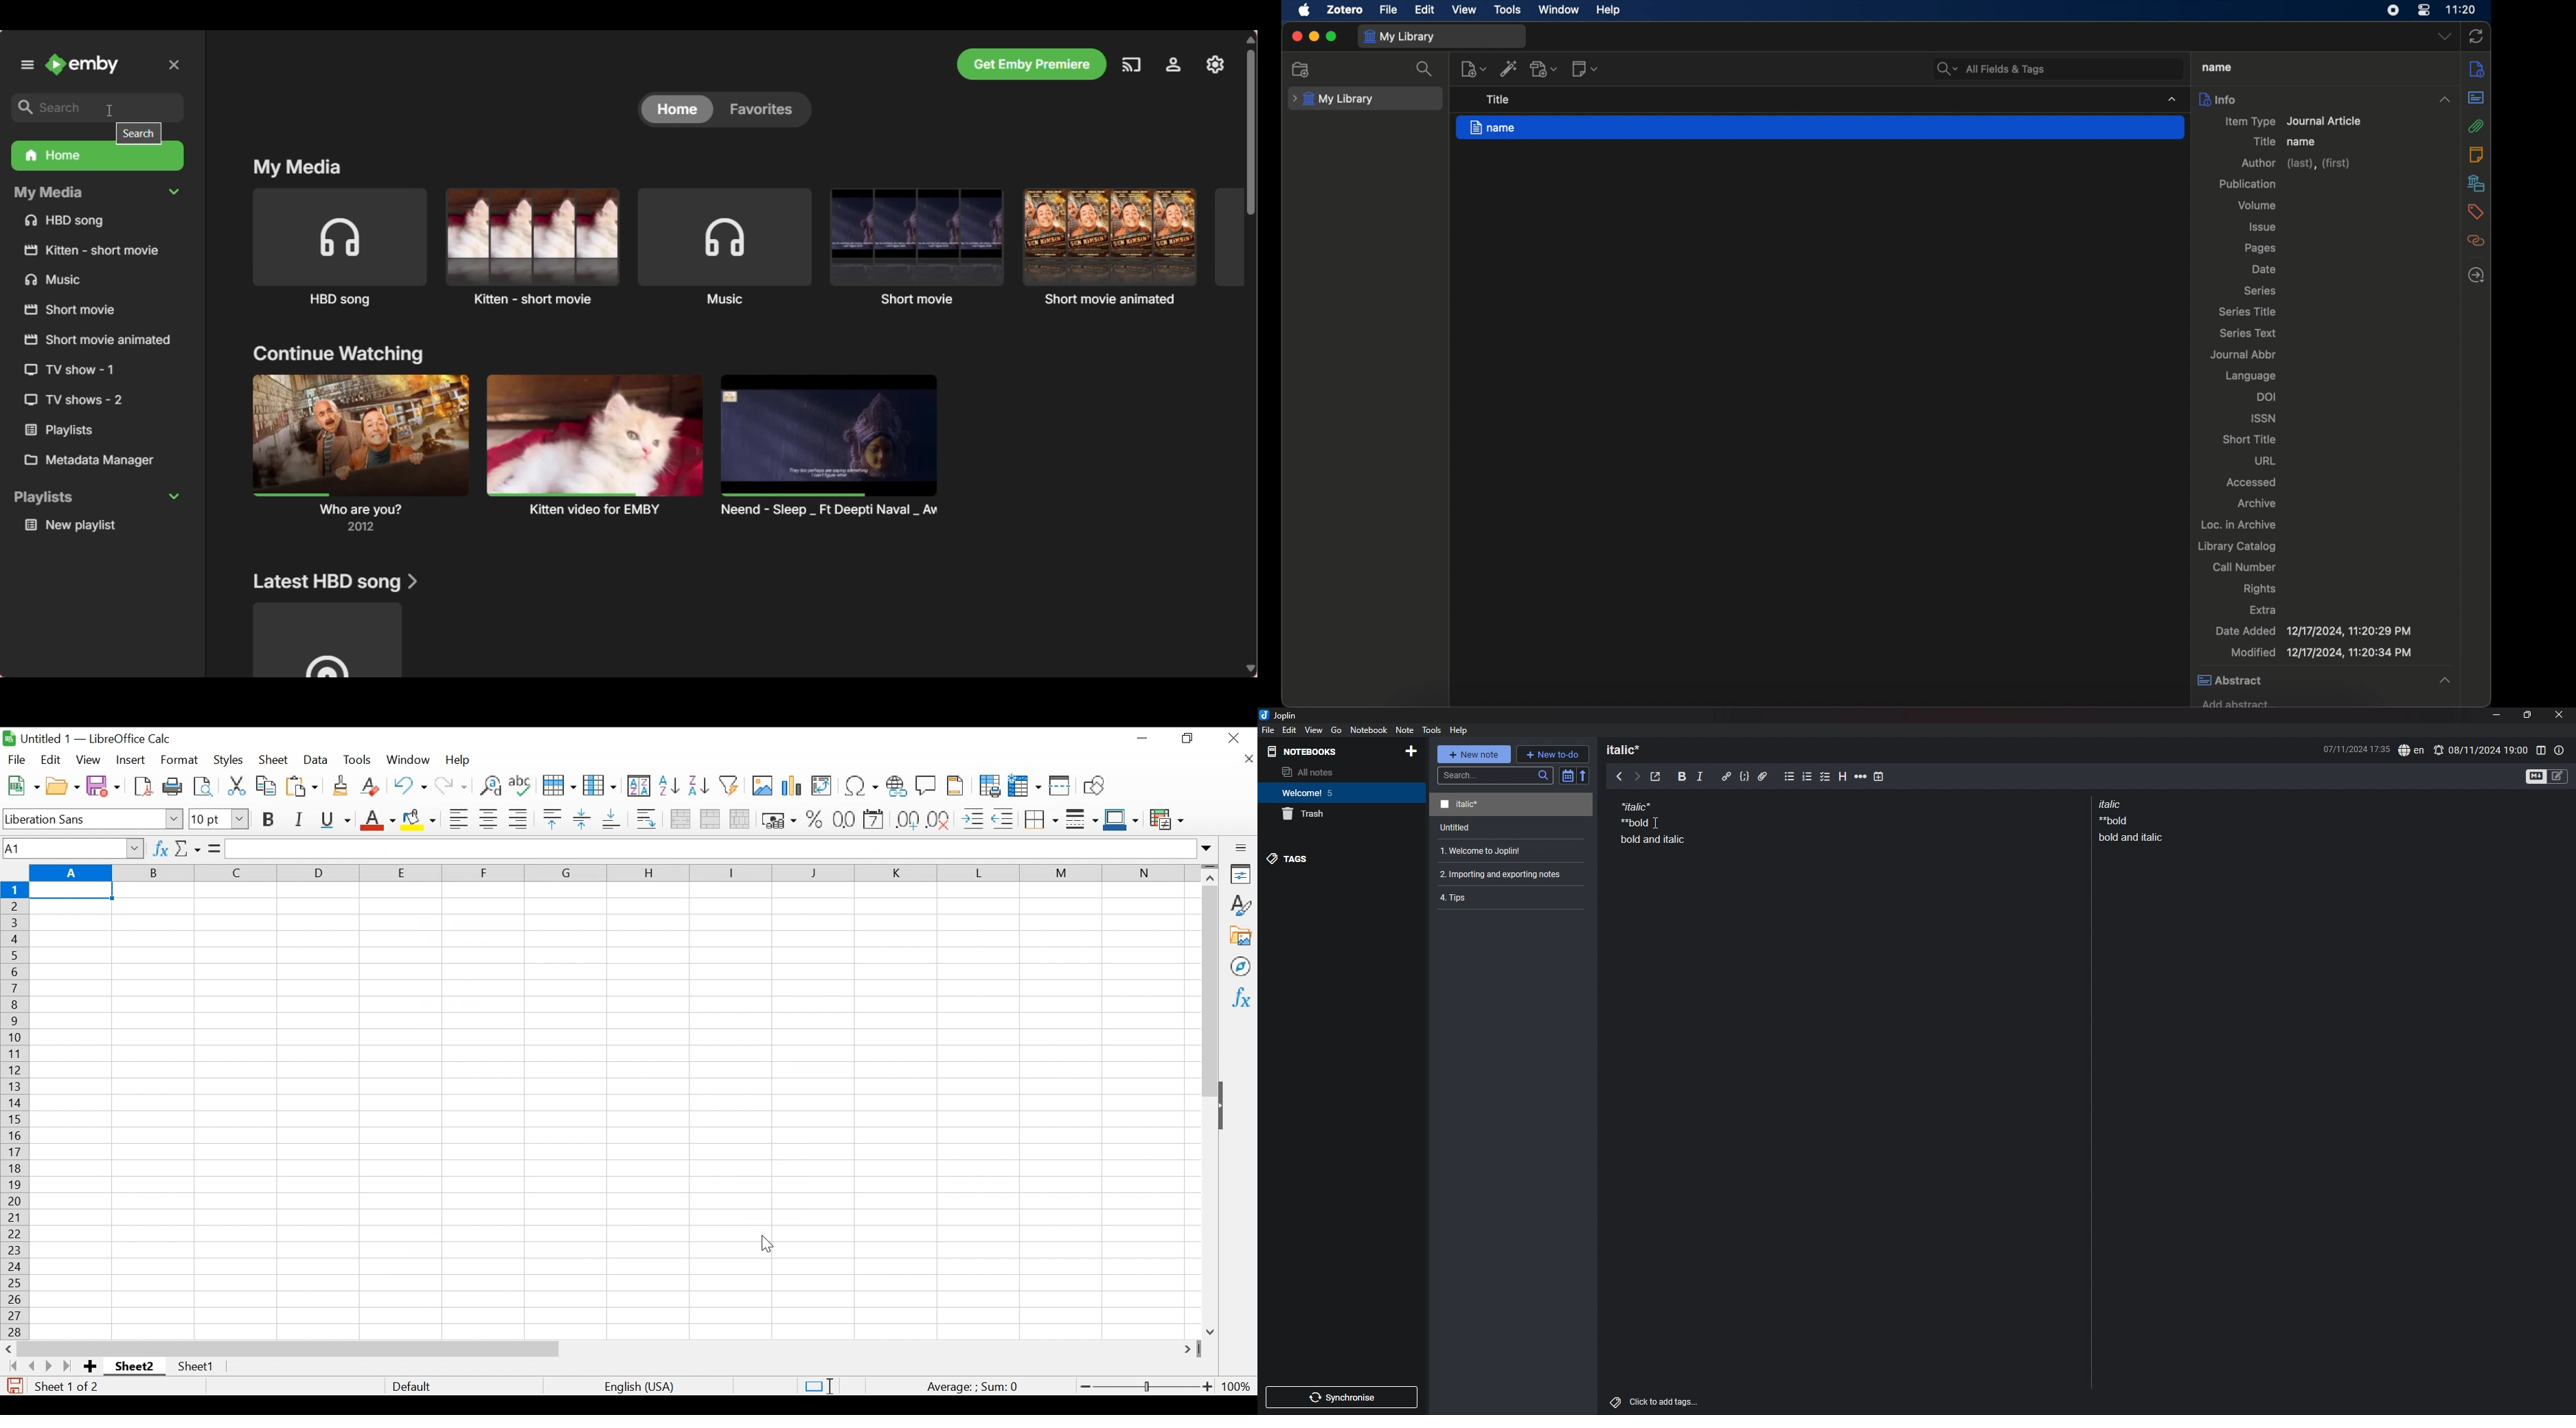 The height and width of the screenshot is (1428, 2576). Describe the element at coordinates (814, 820) in the screenshot. I see `Format Percent` at that location.